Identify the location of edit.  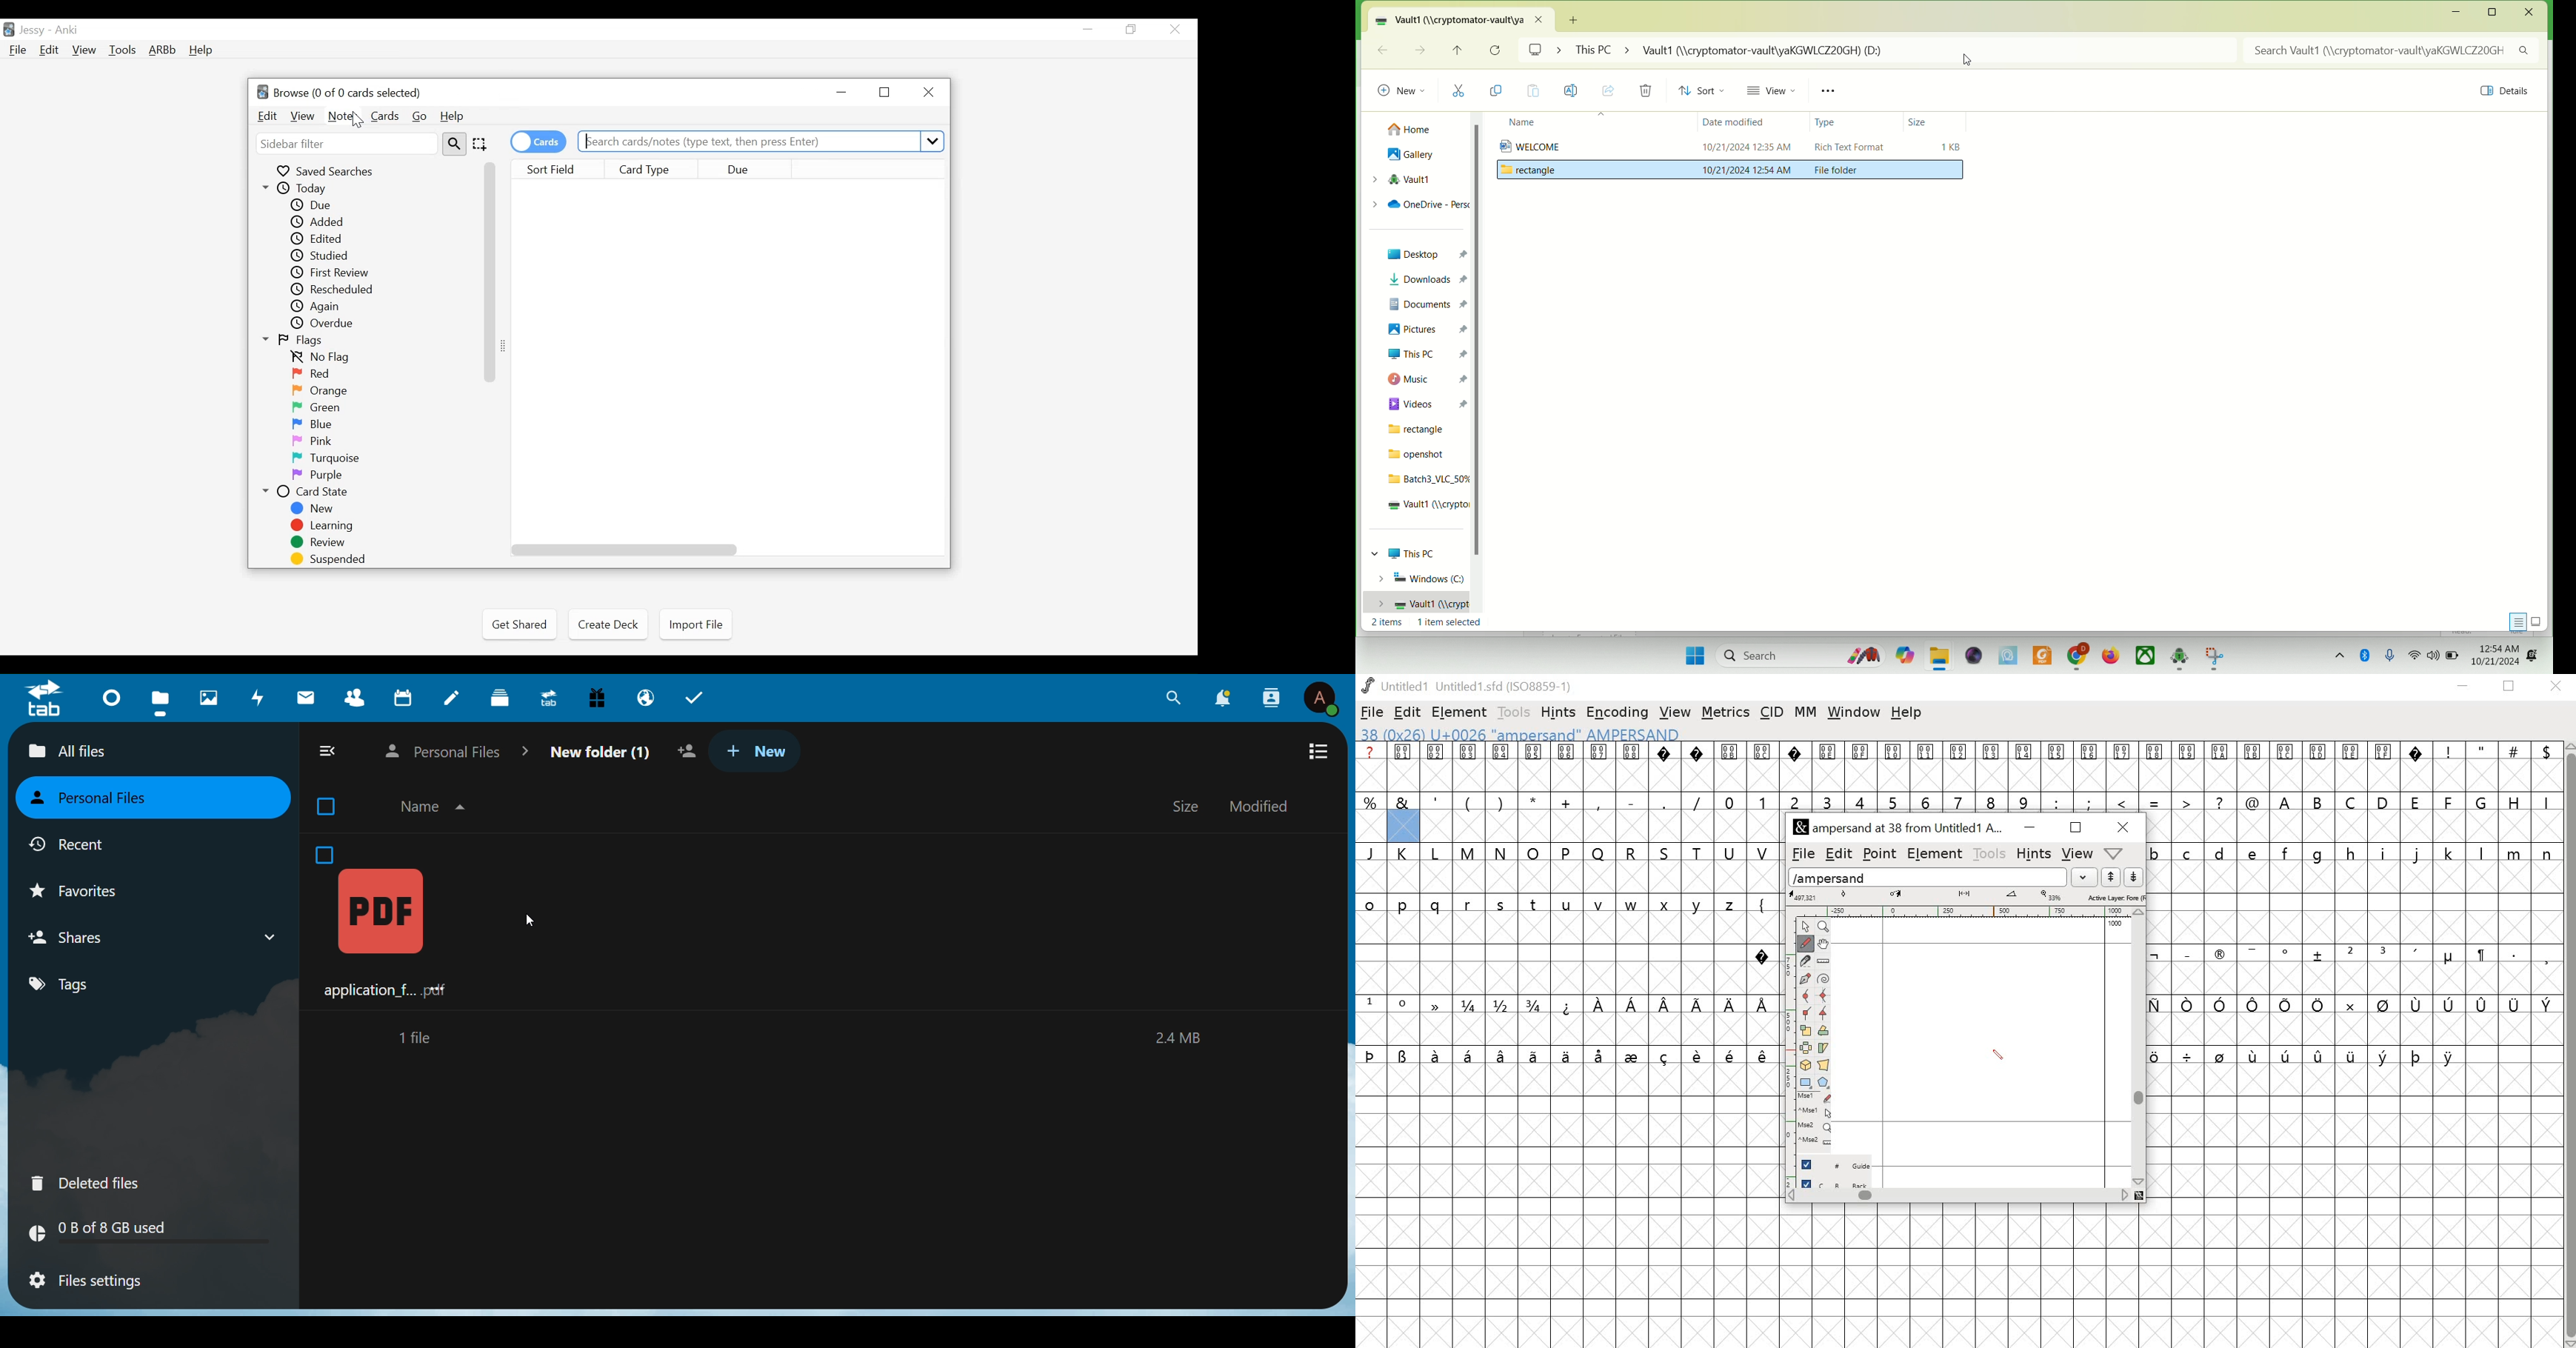
(1408, 713).